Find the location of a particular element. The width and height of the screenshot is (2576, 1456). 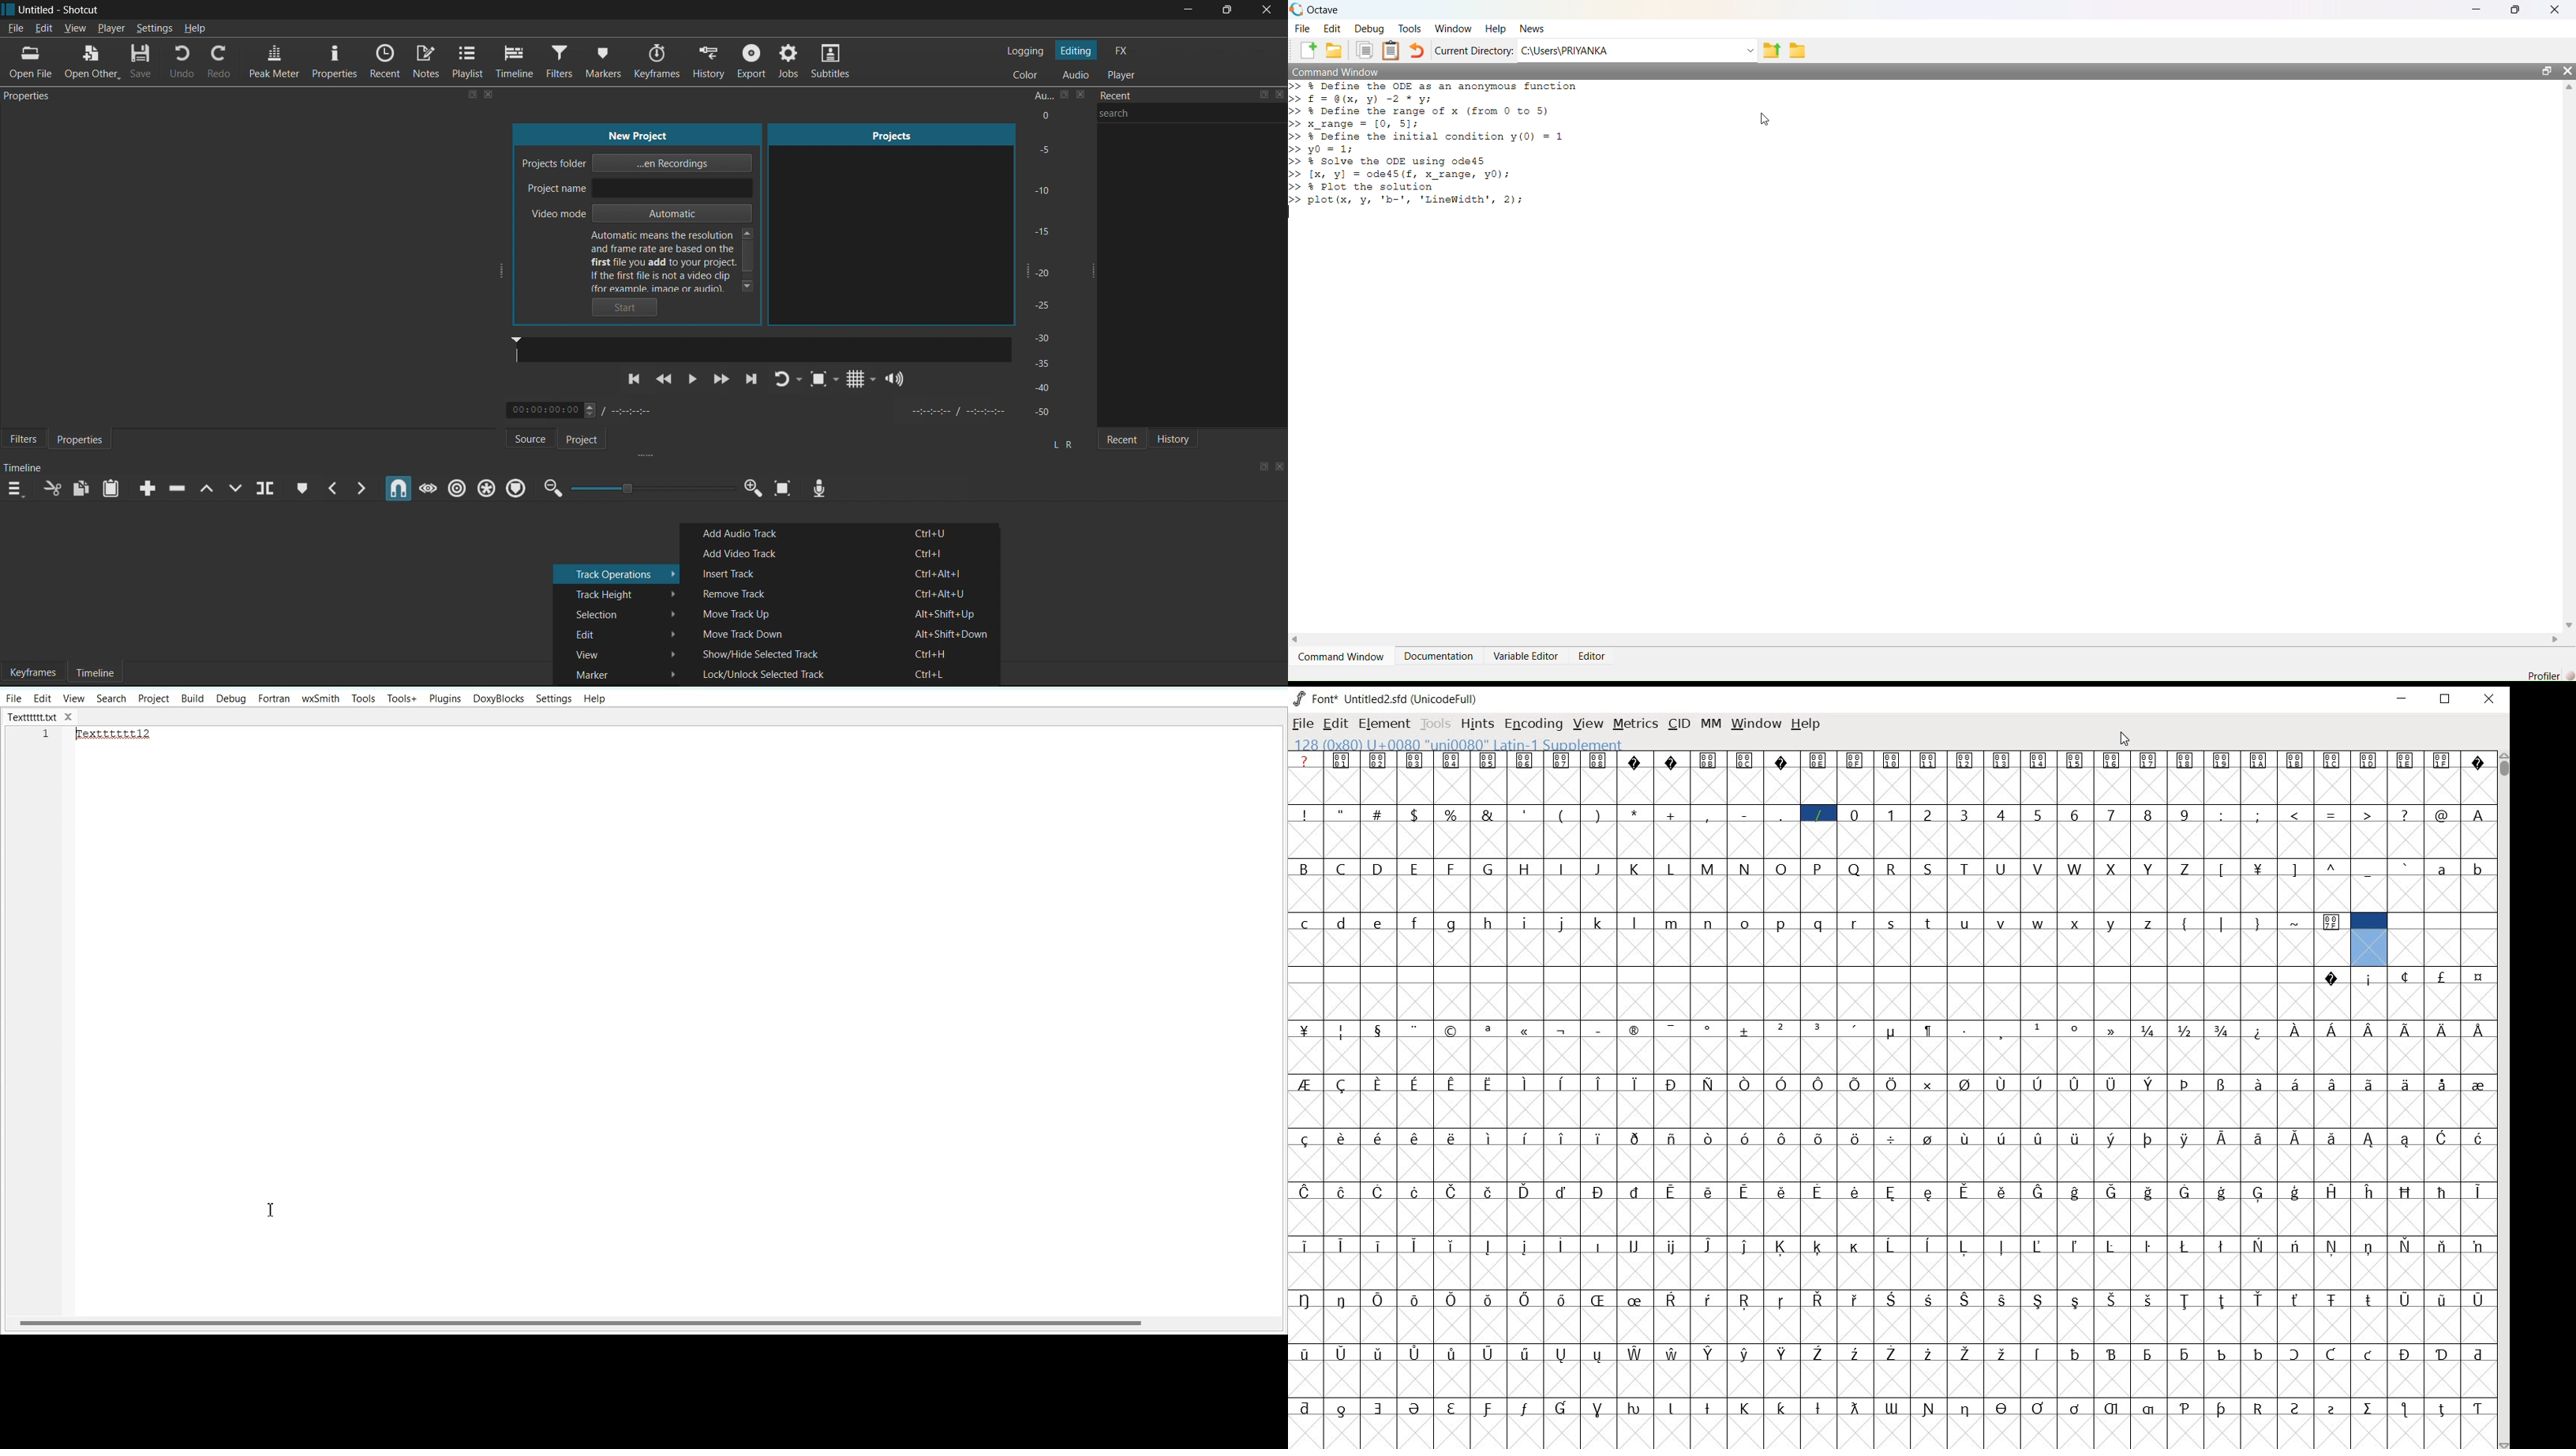

Save is located at coordinates (142, 63).